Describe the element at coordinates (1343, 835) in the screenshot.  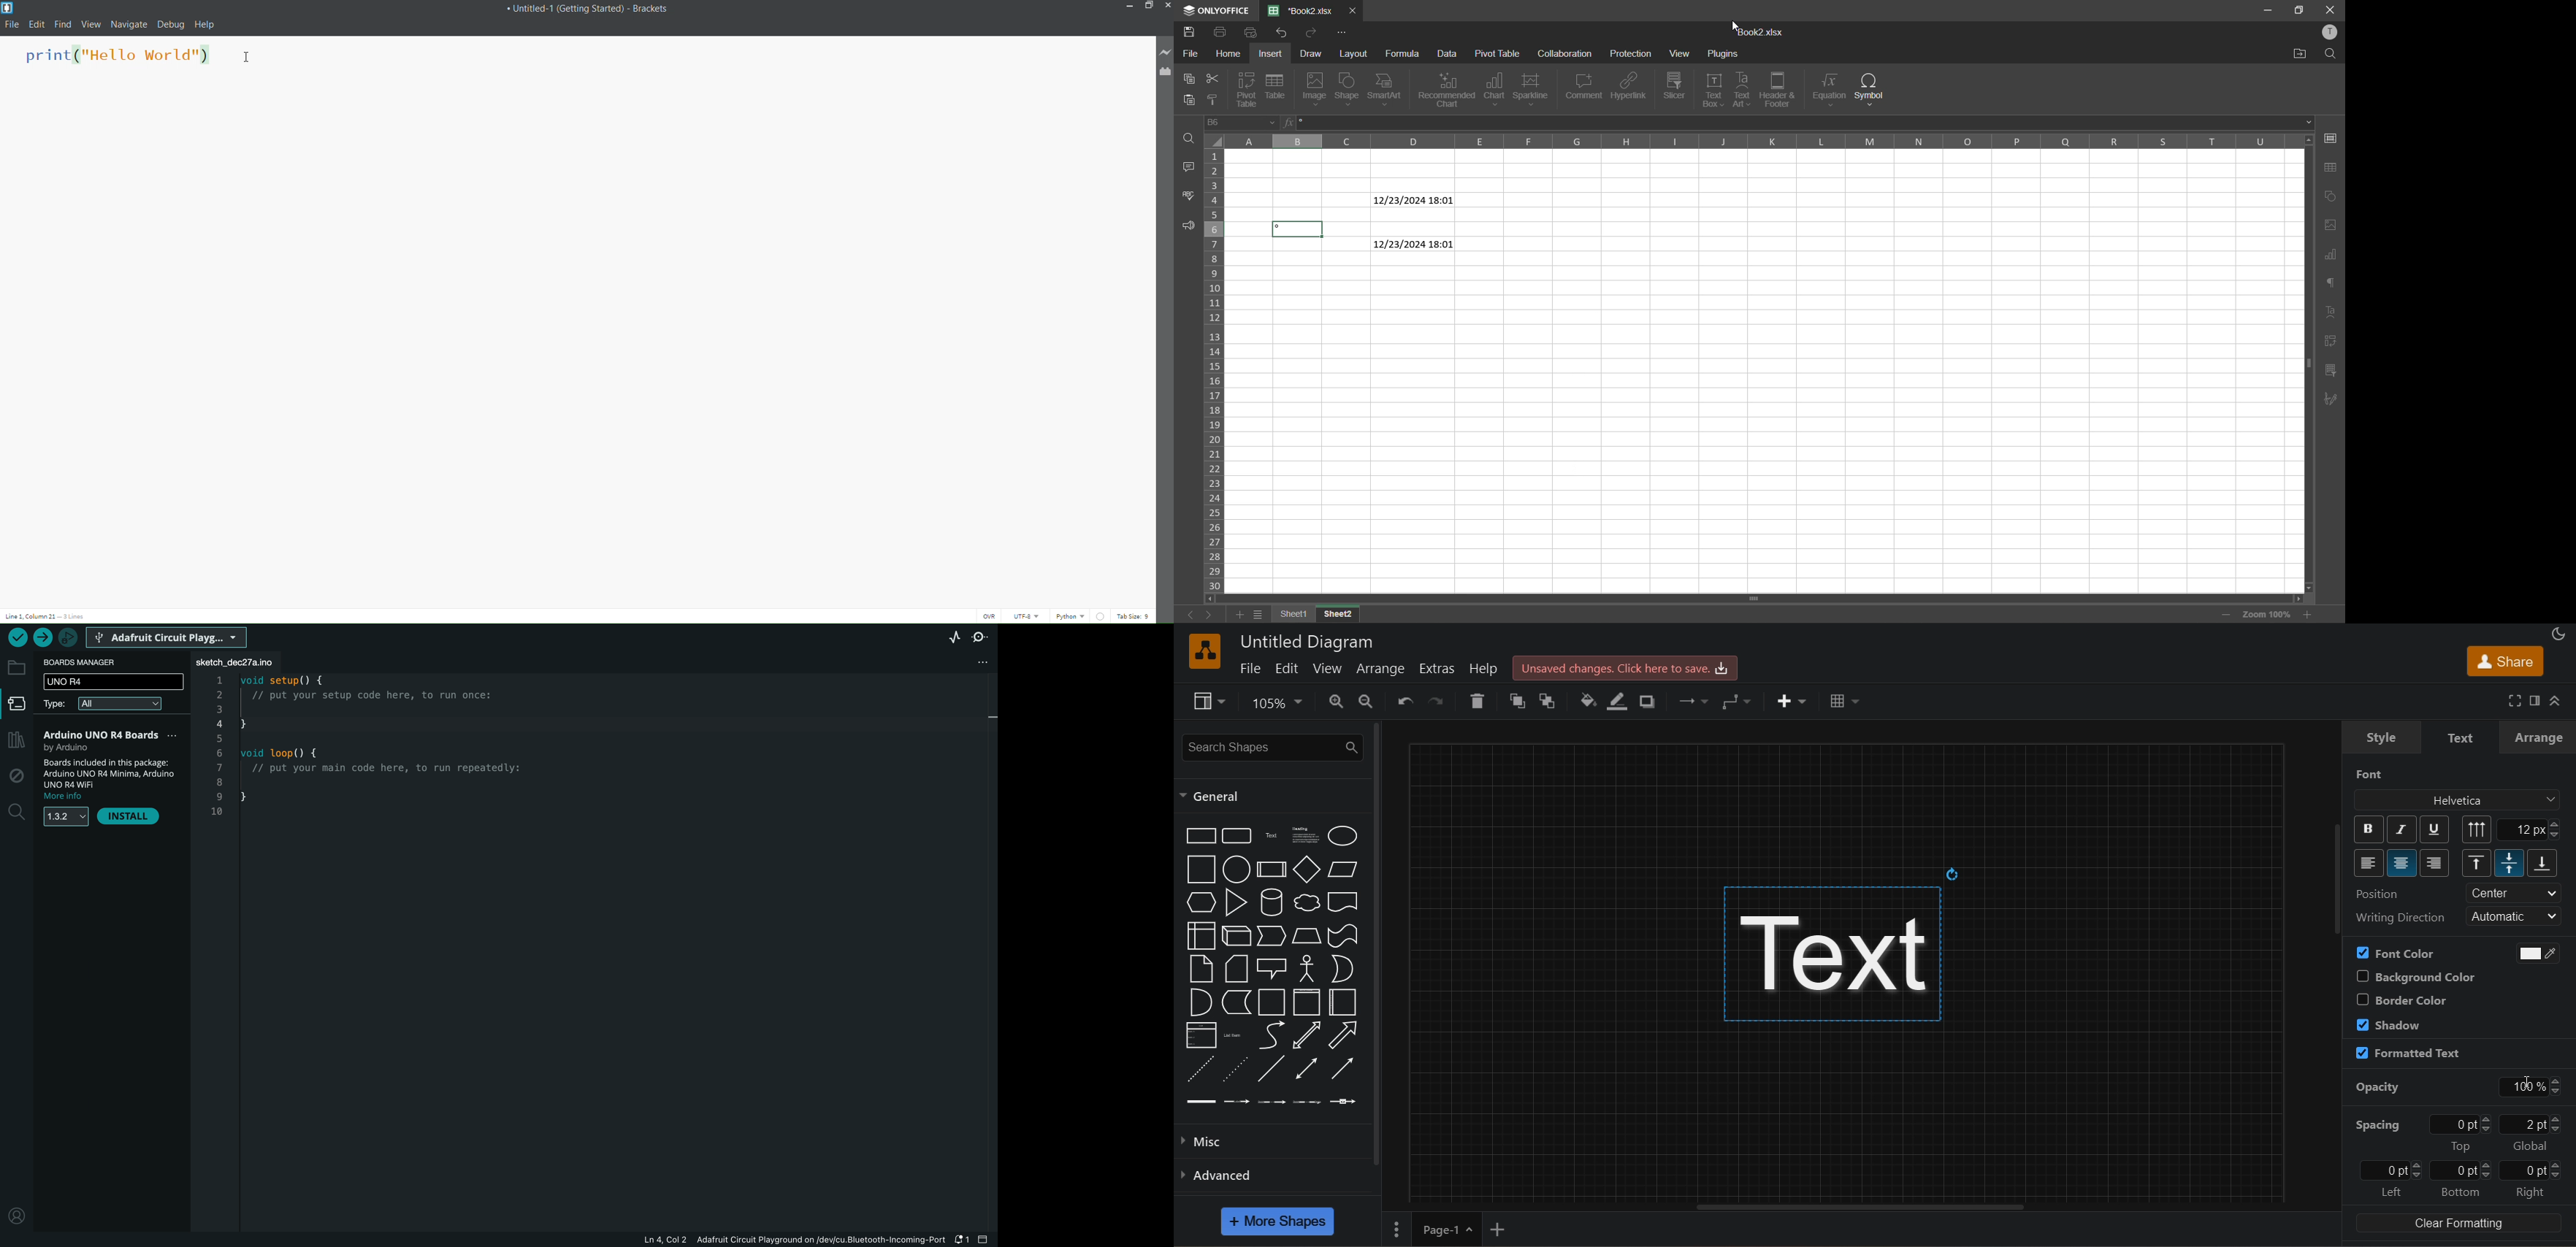
I see `ellipse` at that location.